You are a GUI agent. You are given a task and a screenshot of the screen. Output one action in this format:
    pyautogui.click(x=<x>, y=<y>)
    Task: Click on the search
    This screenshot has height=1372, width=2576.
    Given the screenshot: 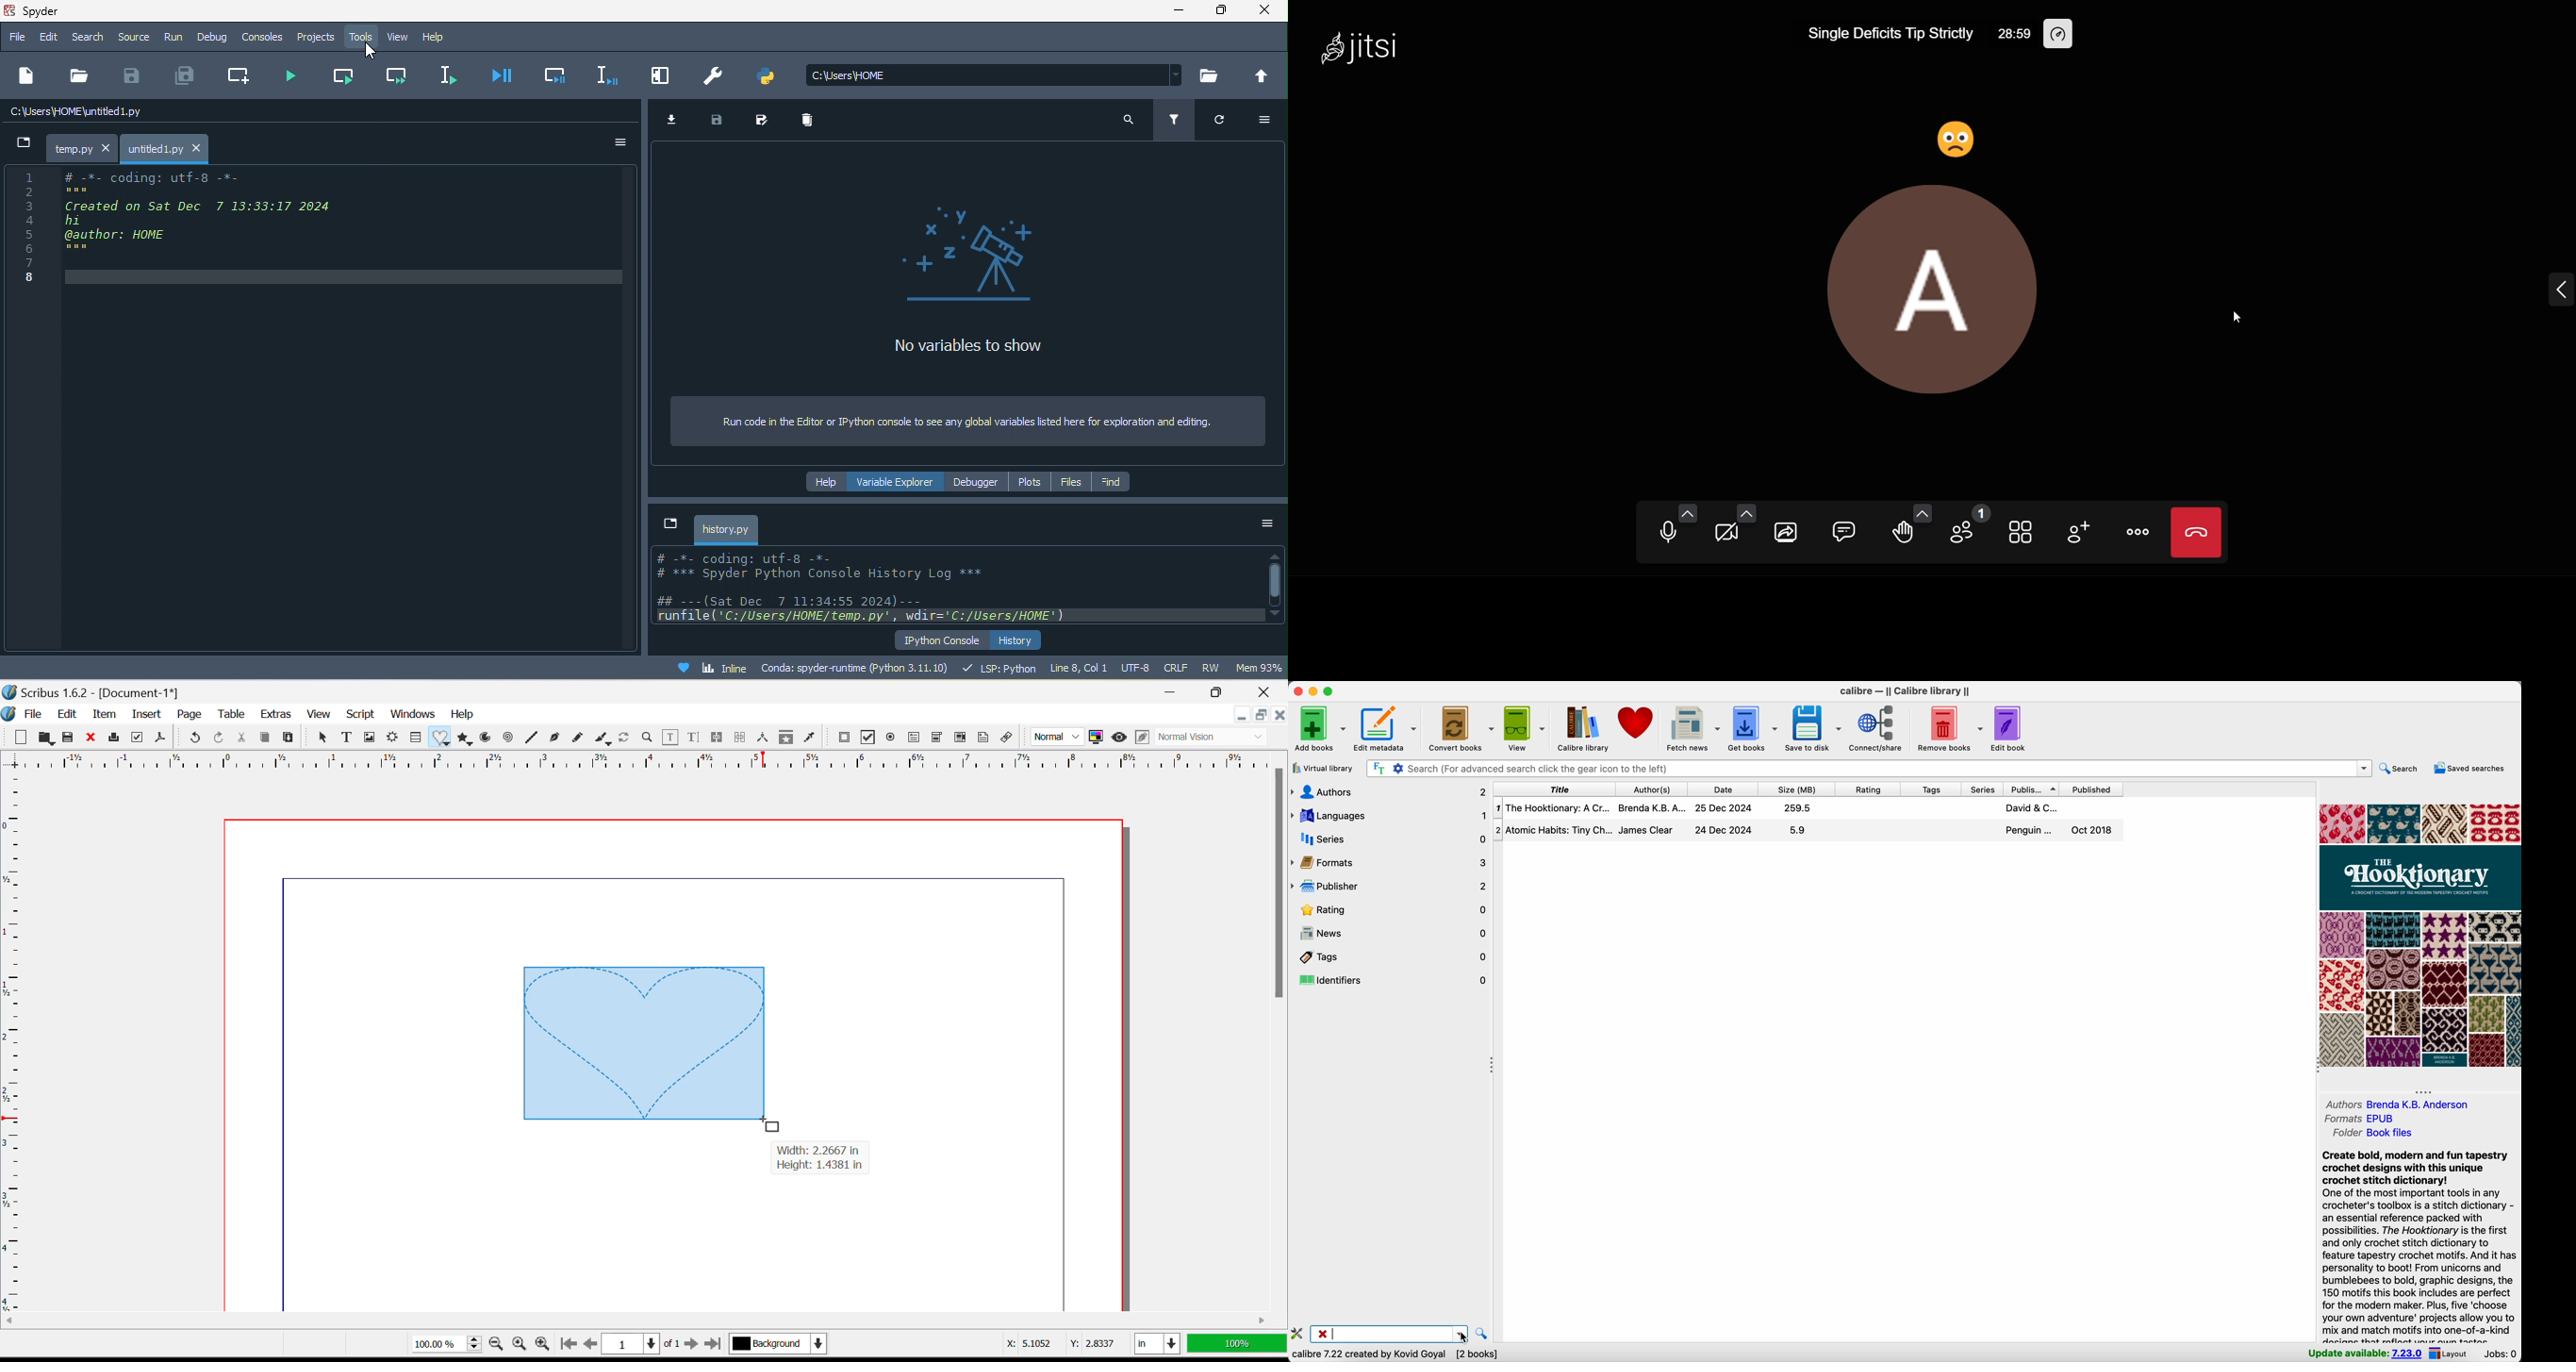 What is the action you would take?
    pyautogui.click(x=1128, y=125)
    